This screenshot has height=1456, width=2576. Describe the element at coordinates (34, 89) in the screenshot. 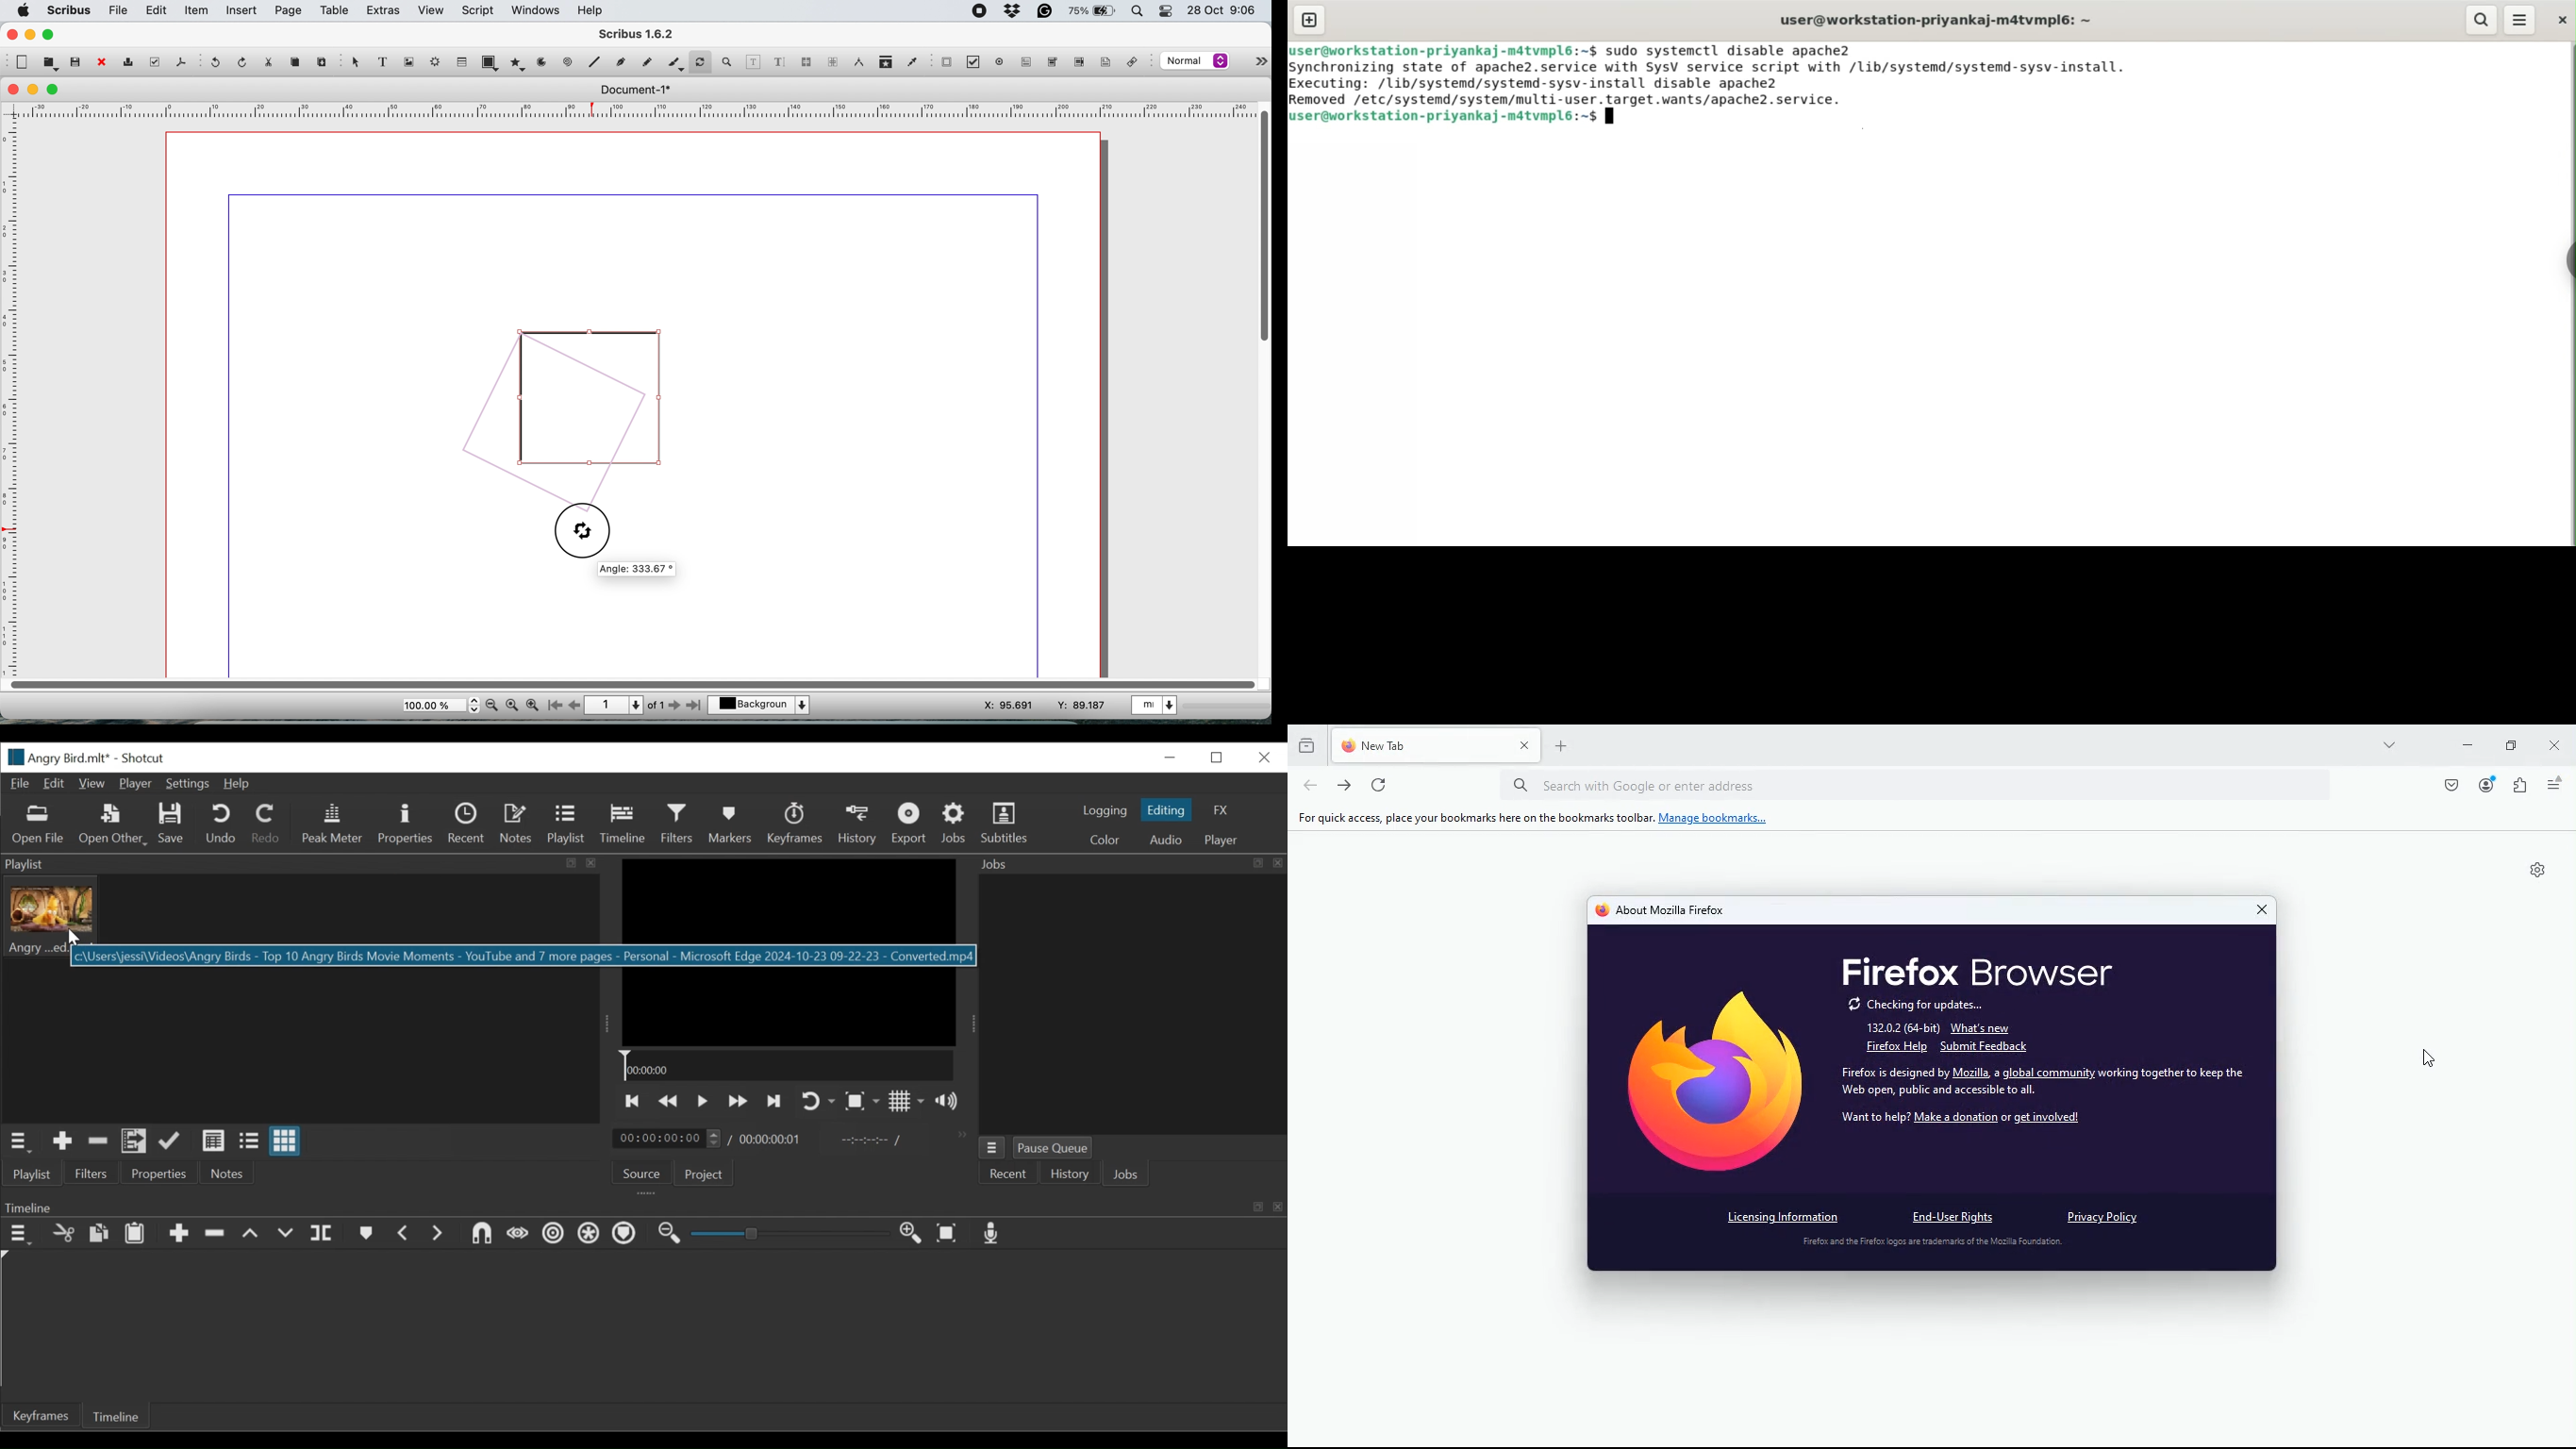

I see `minimise` at that location.